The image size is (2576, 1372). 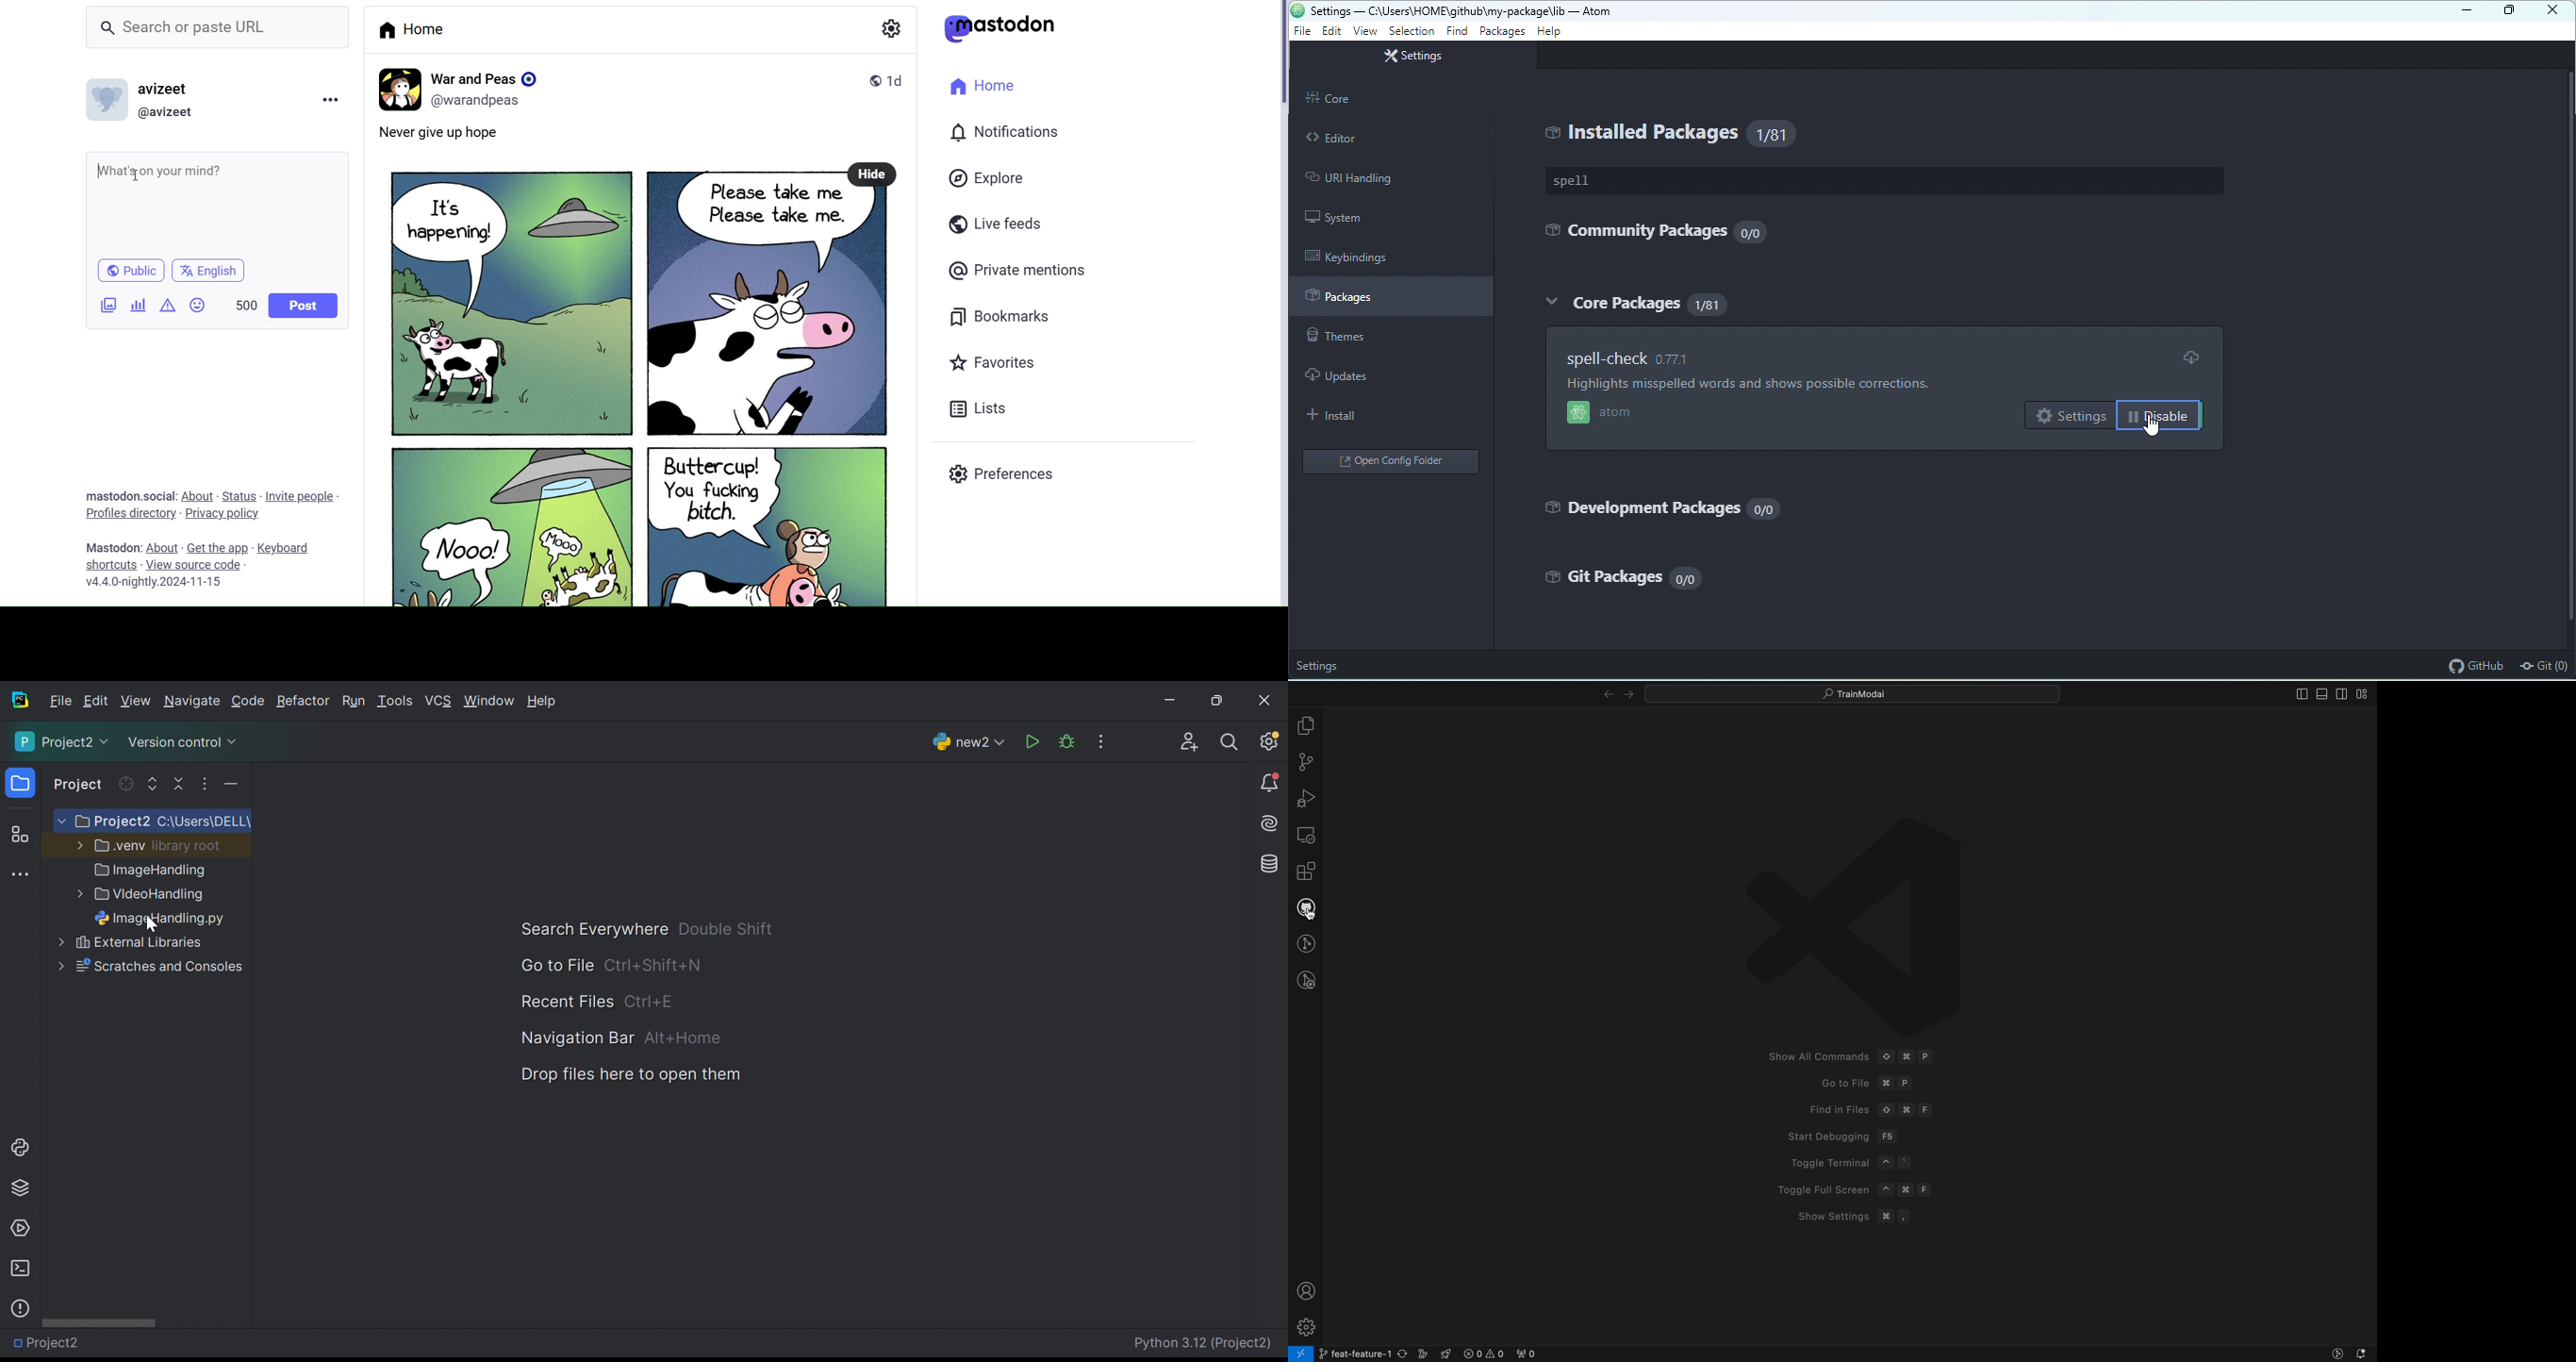 What do you see at coordinates (1356, 337) in the screenshot?
I see `themes` at bounding box center [1356, 337].